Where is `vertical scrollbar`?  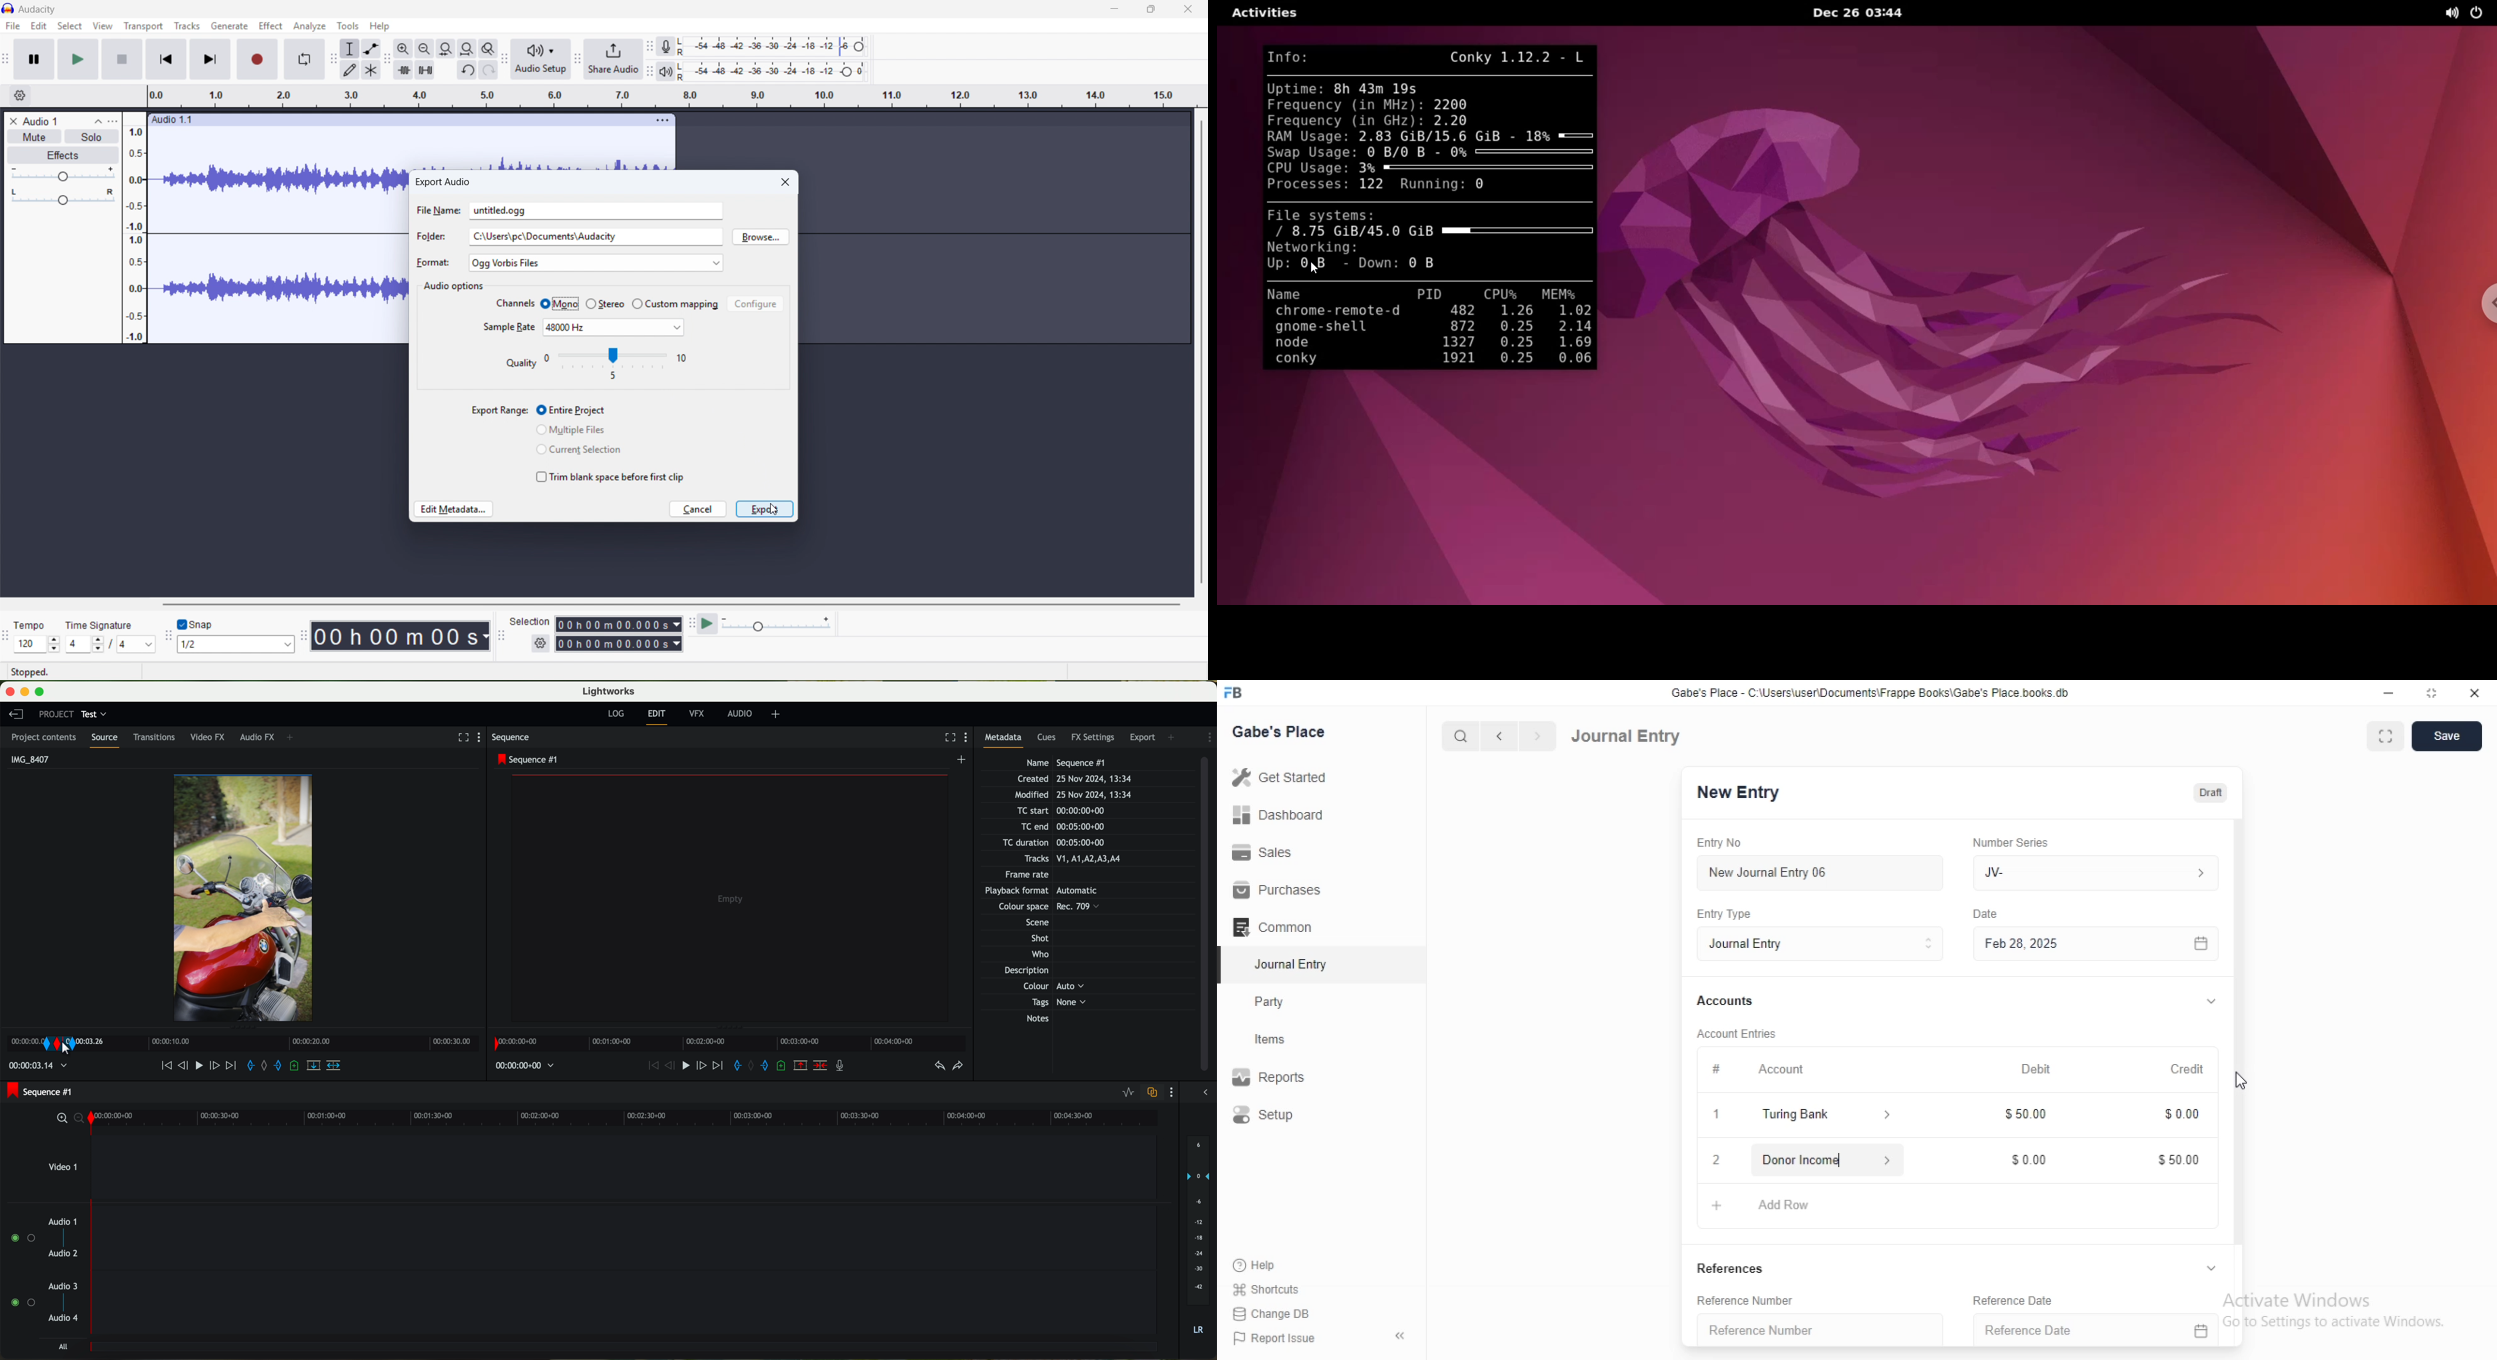 vertical scrollbar is located at coordinates (2239, 1030).